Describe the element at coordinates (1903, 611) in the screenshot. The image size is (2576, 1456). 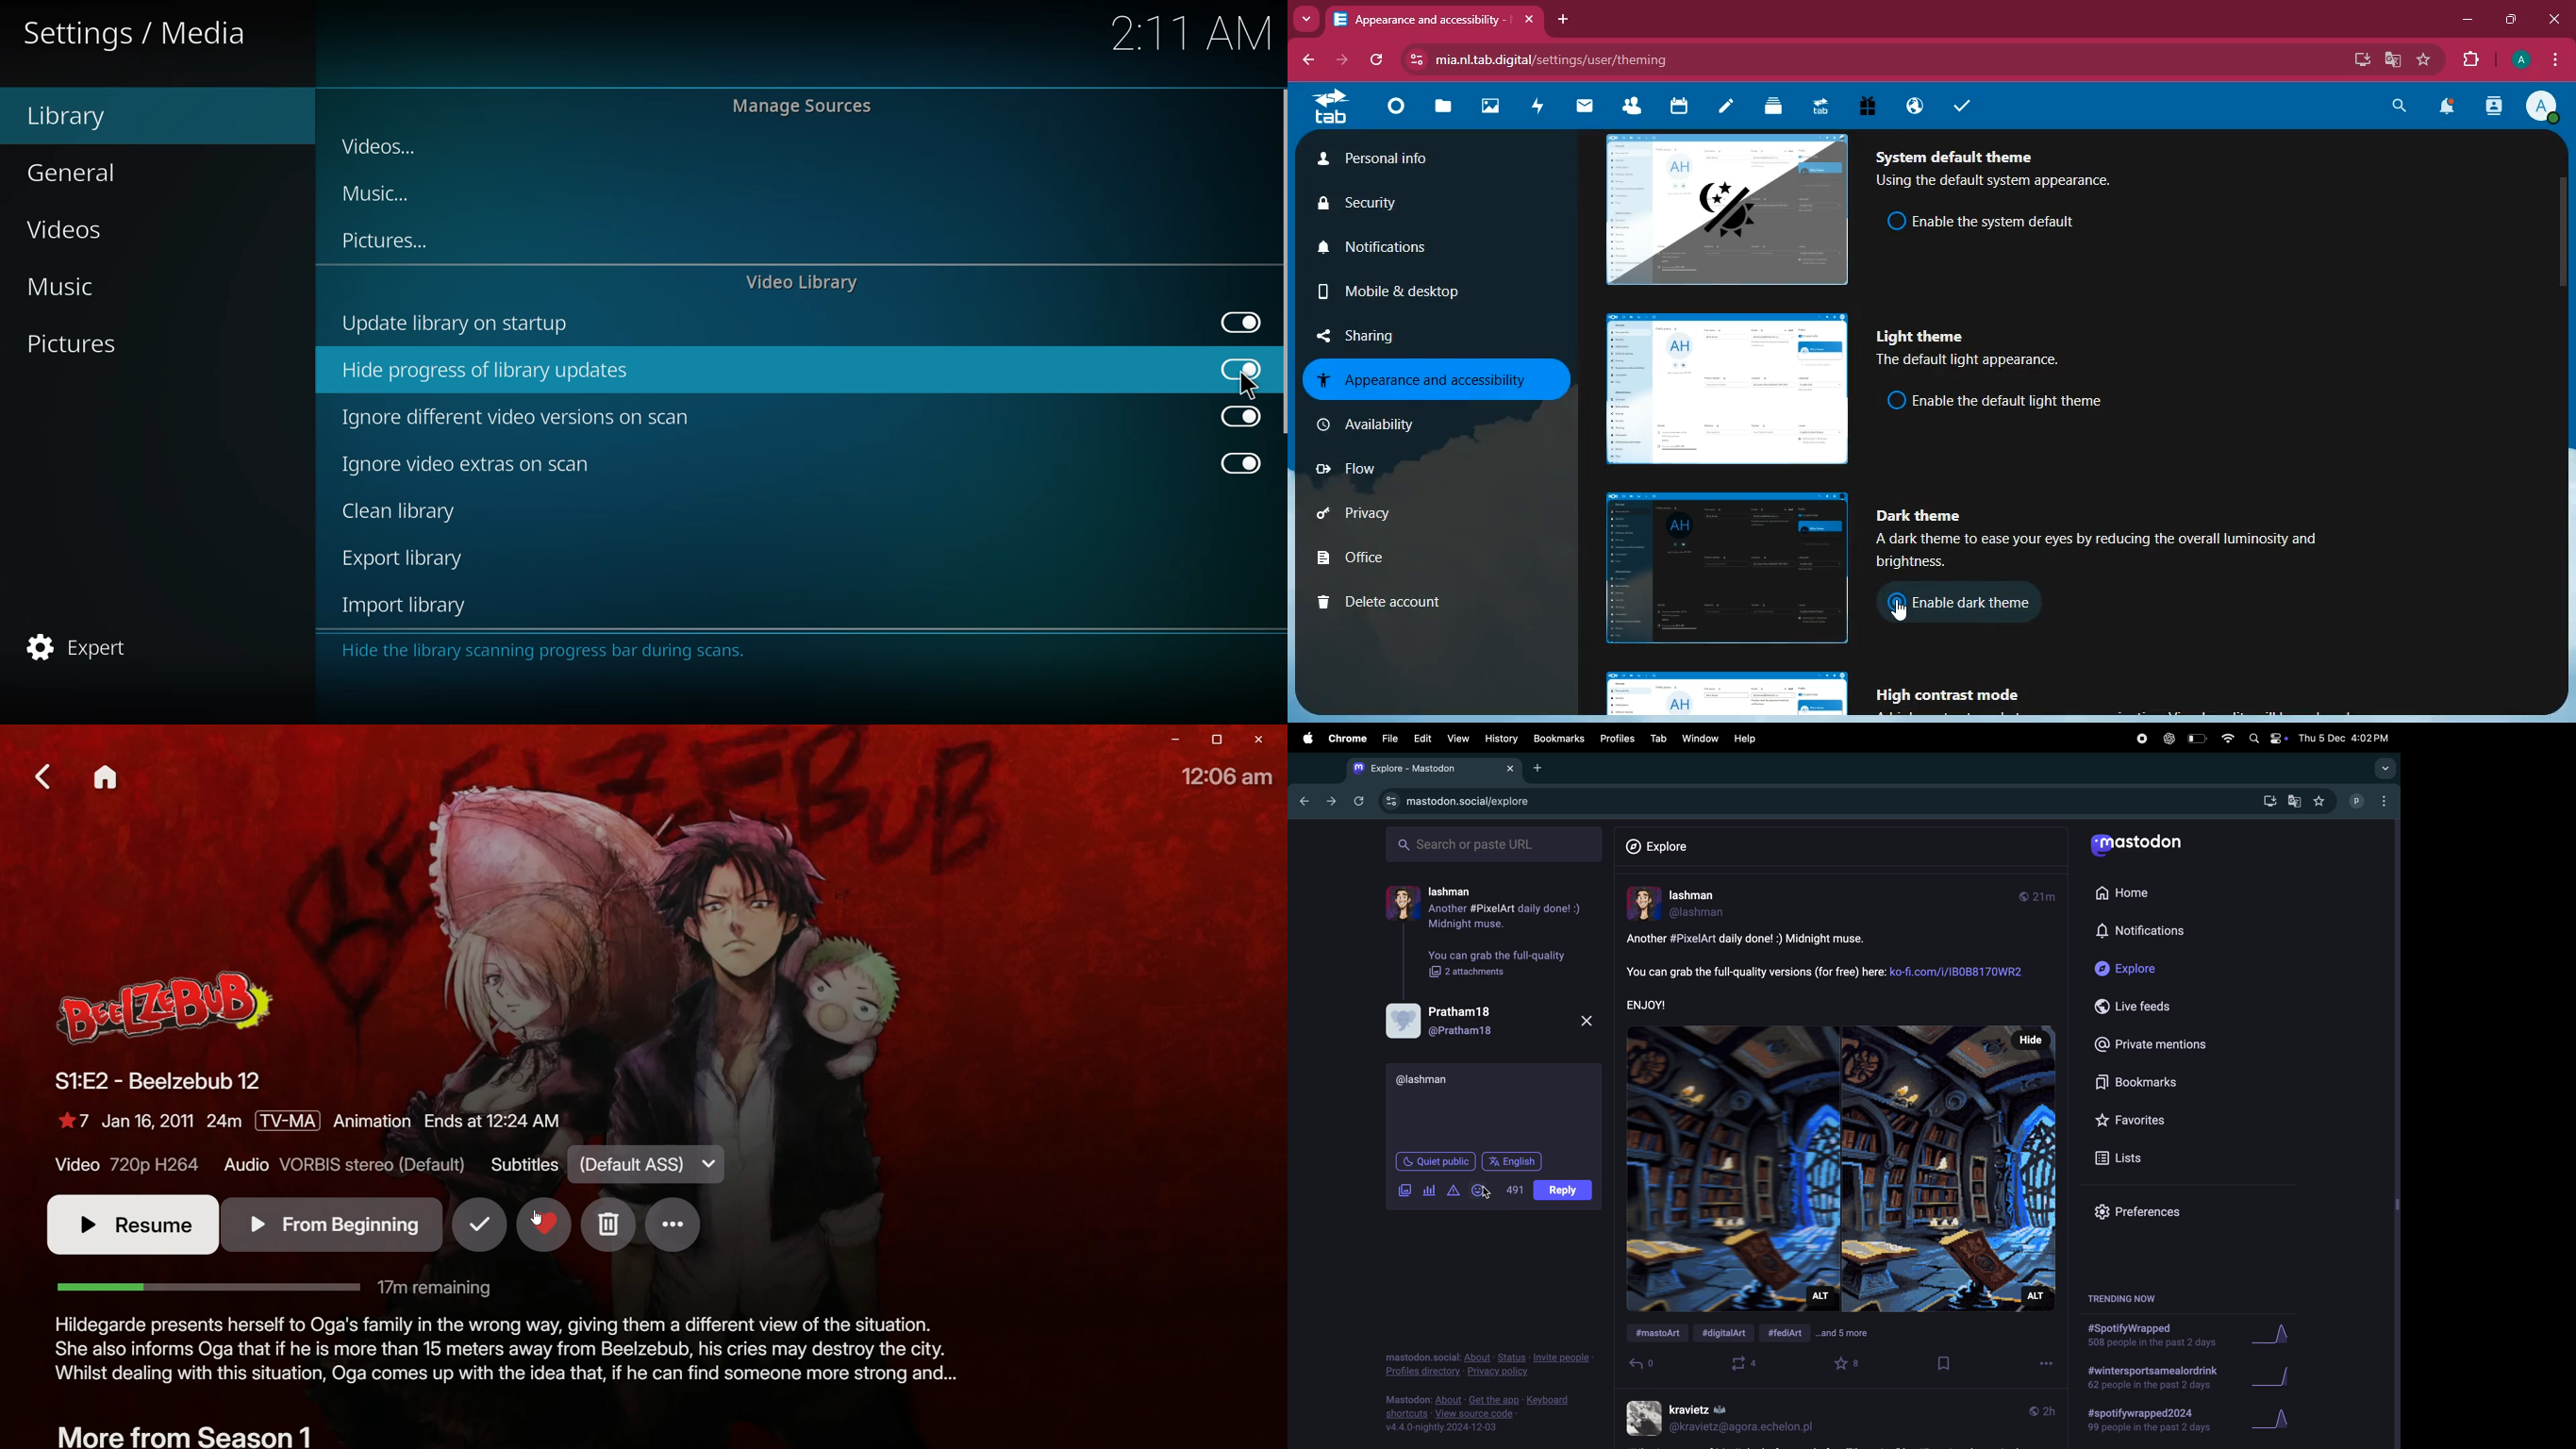
I see `pointing cursor` at that location.